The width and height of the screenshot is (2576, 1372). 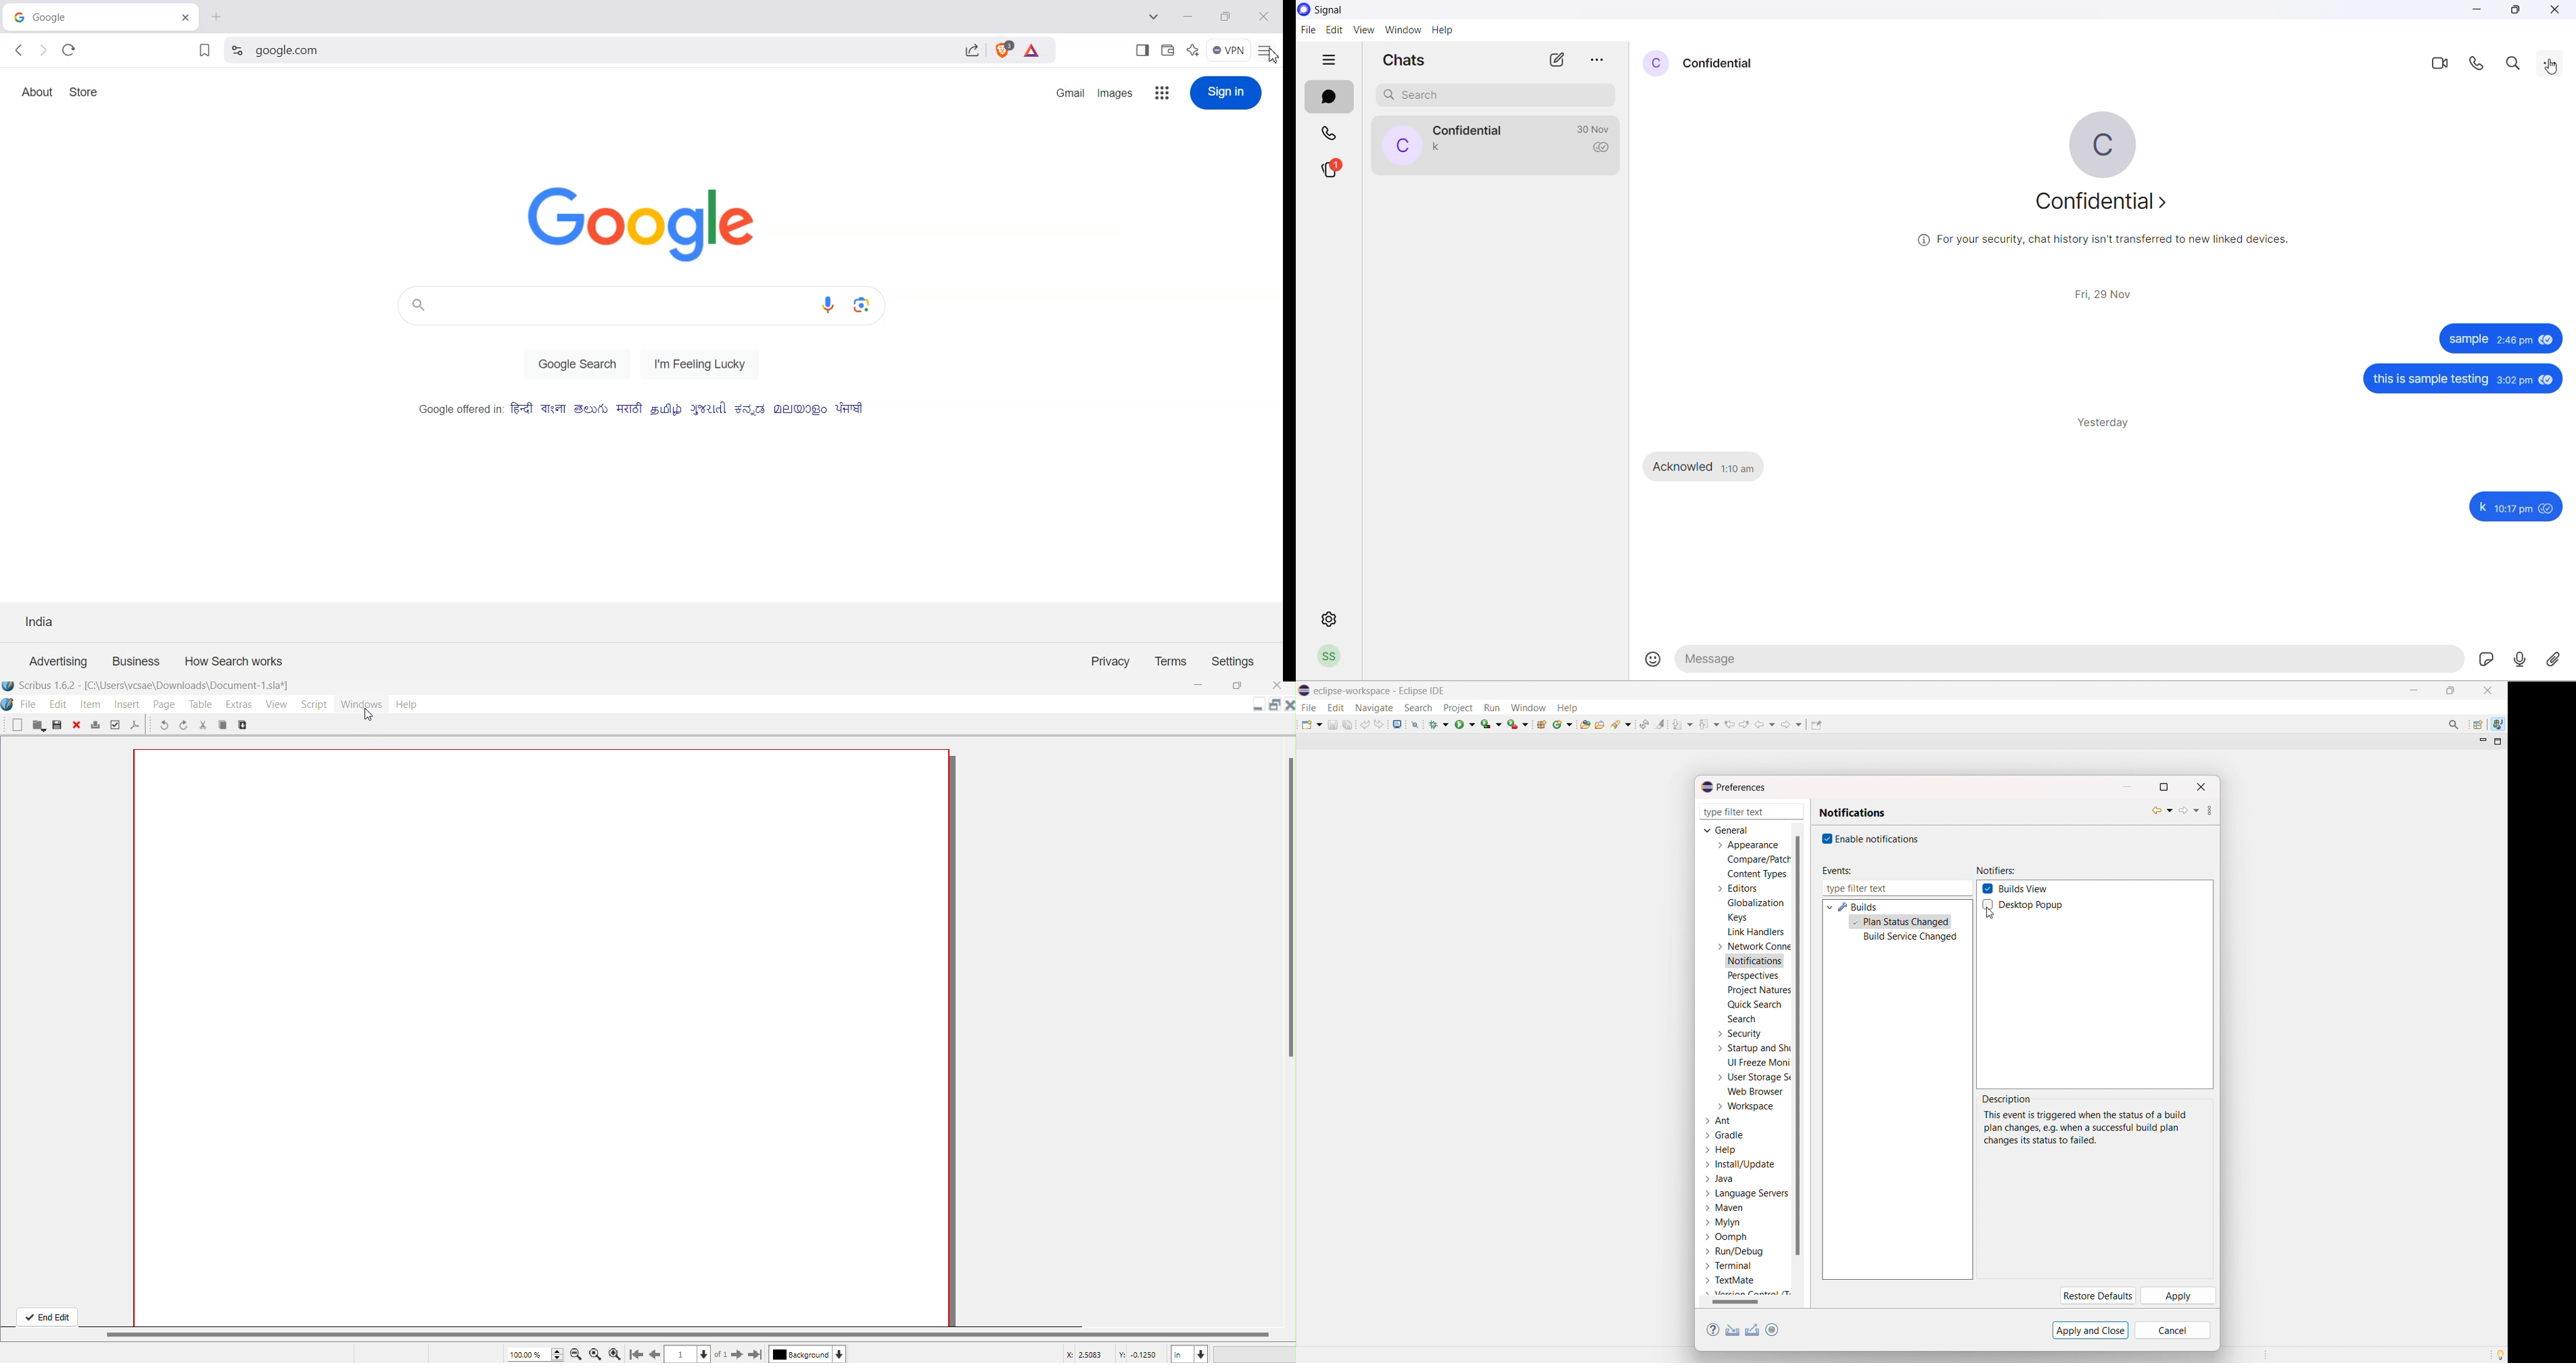 I want to click on more options, so click(x=2550, y=63).